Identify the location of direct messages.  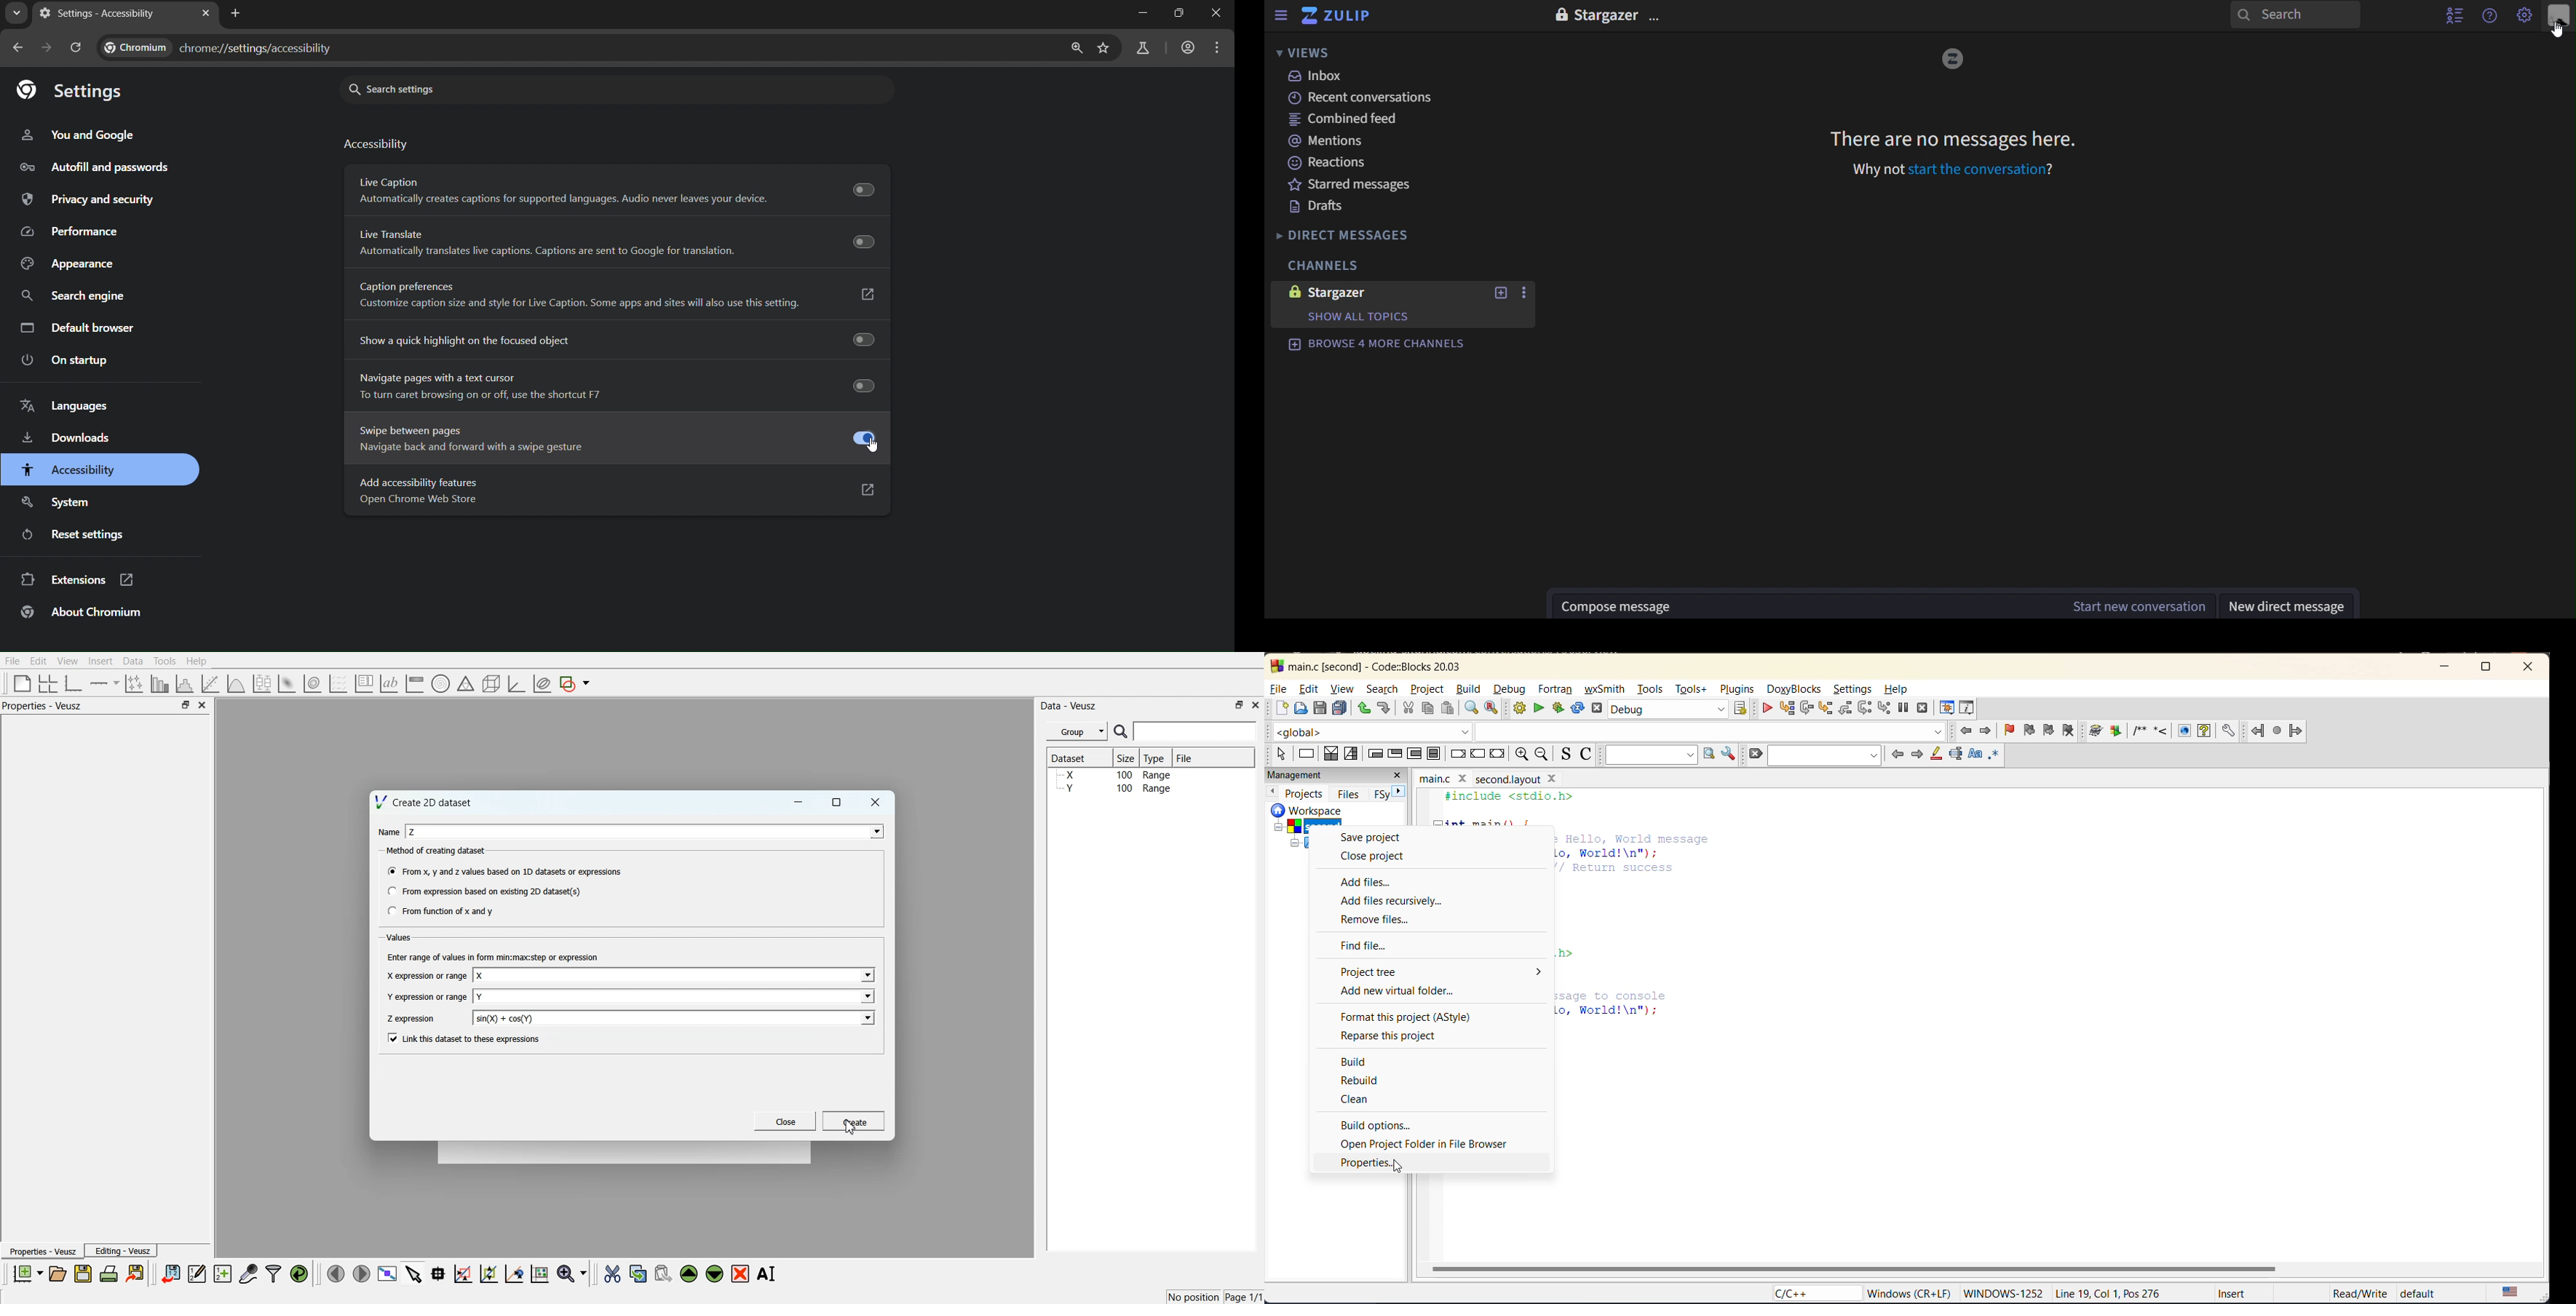
(1363, 234).